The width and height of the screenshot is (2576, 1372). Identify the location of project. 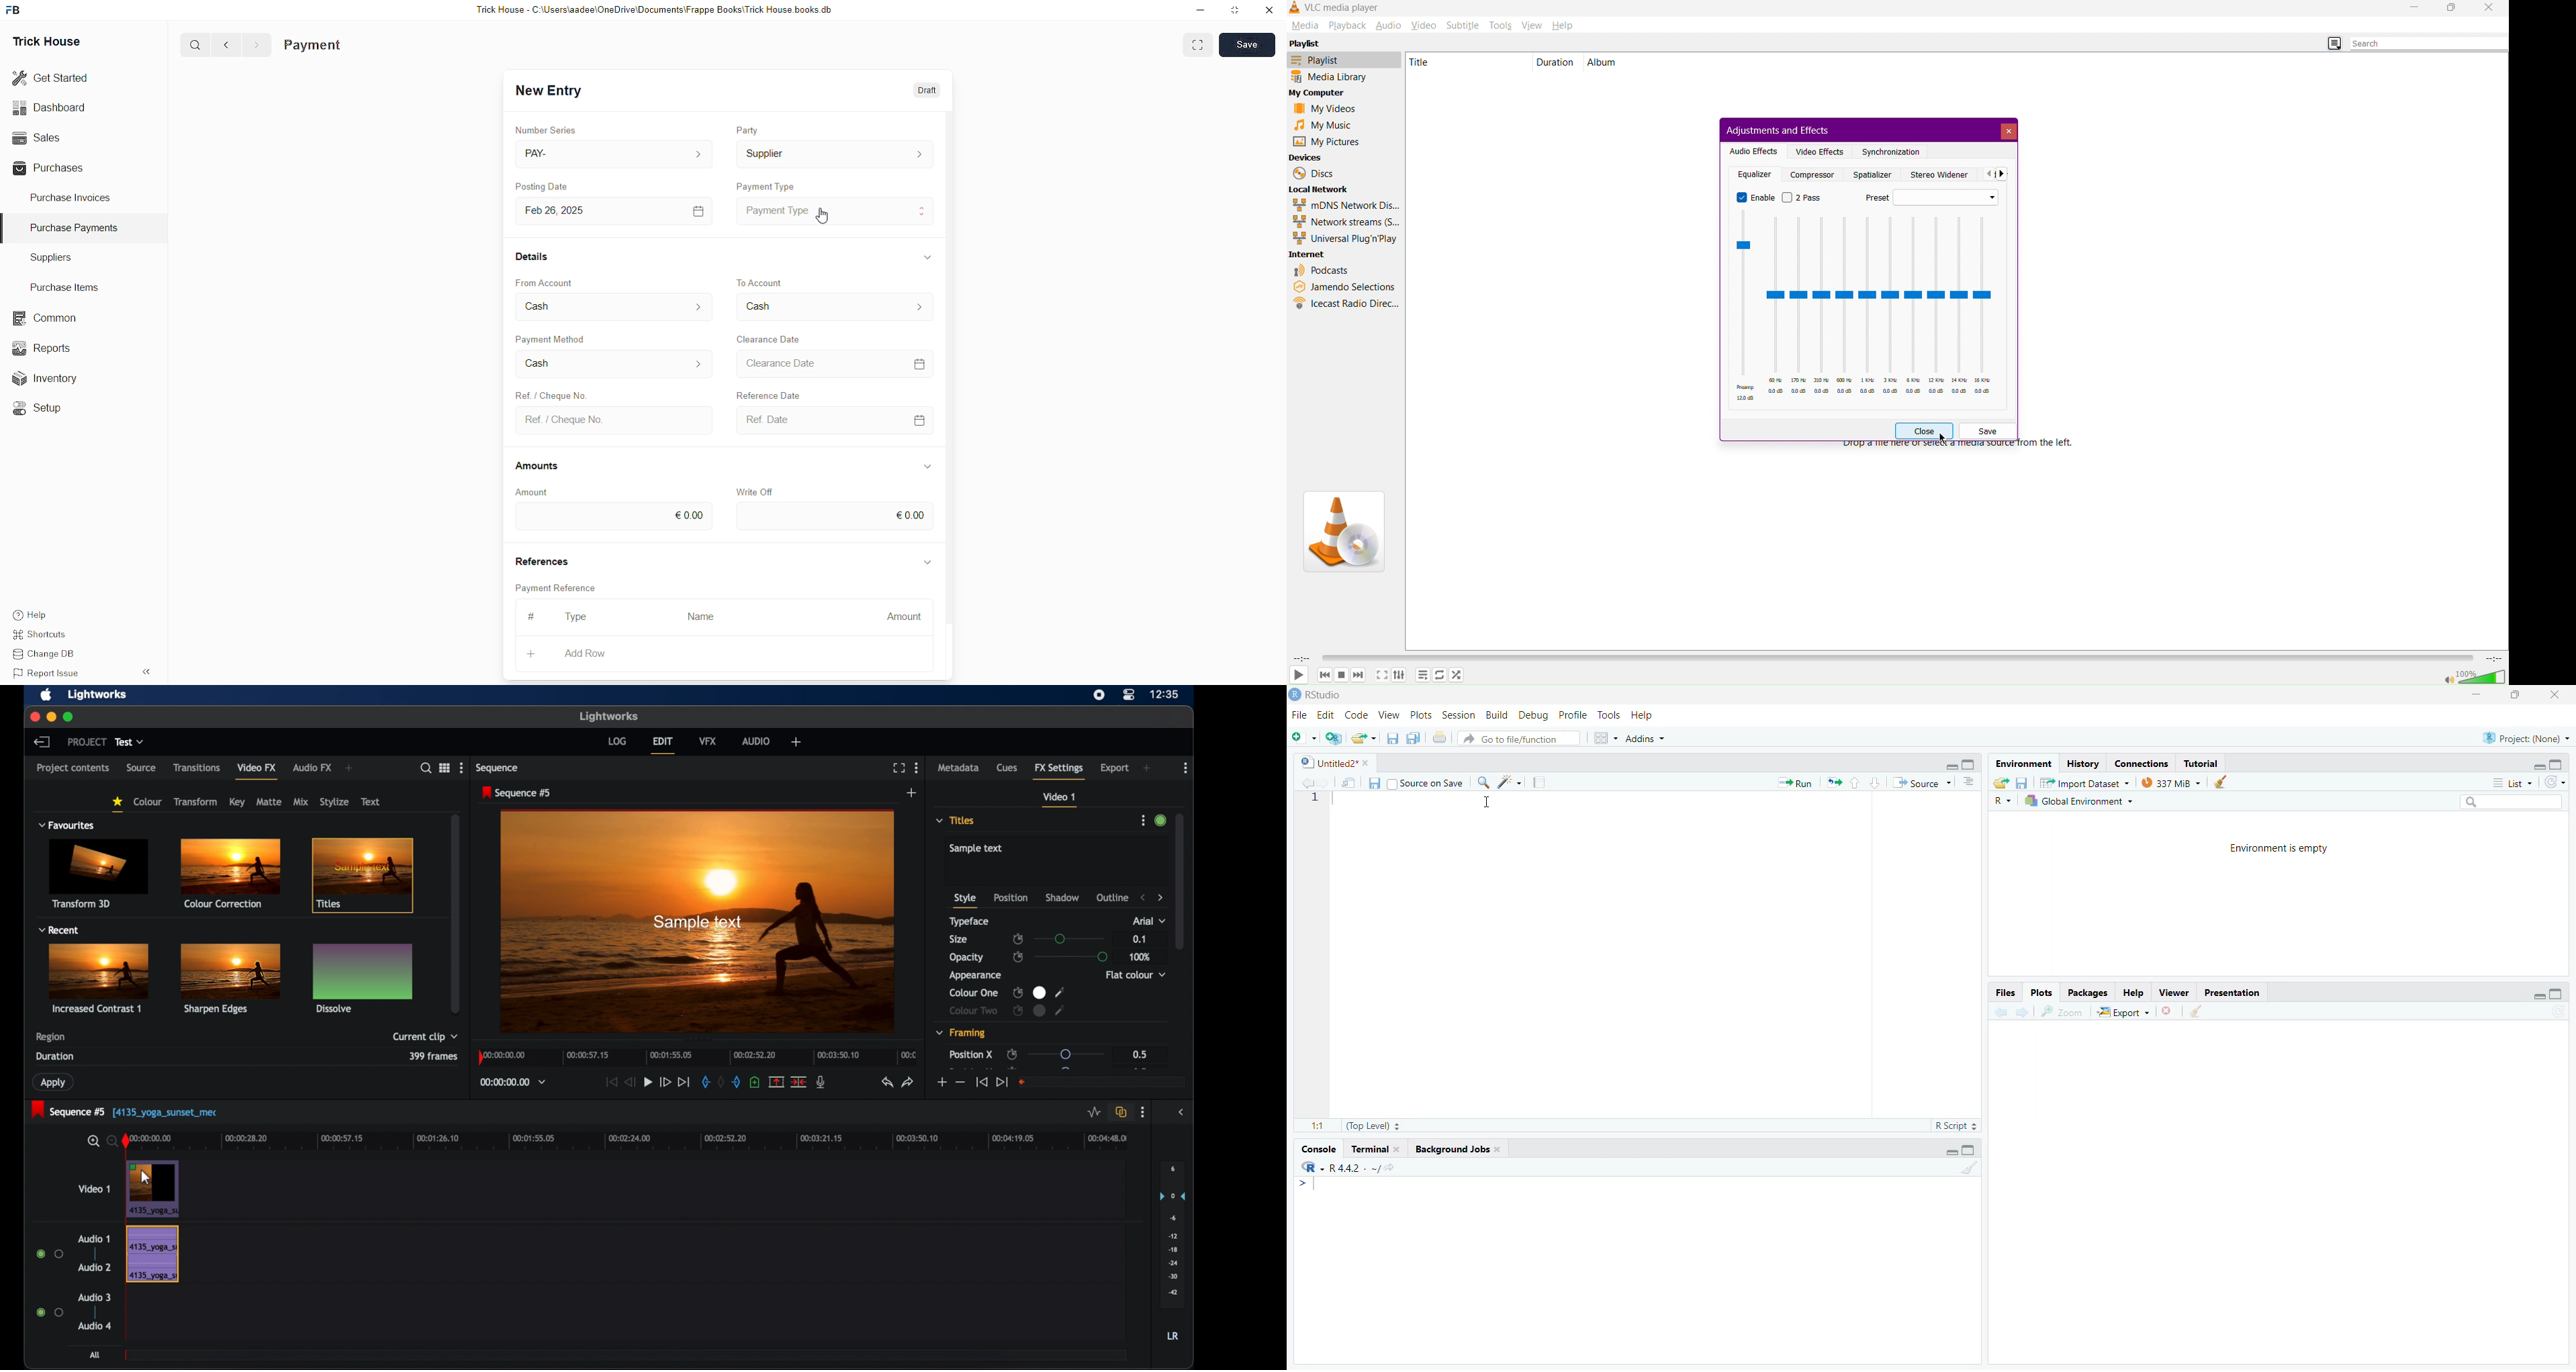
(85, 742).